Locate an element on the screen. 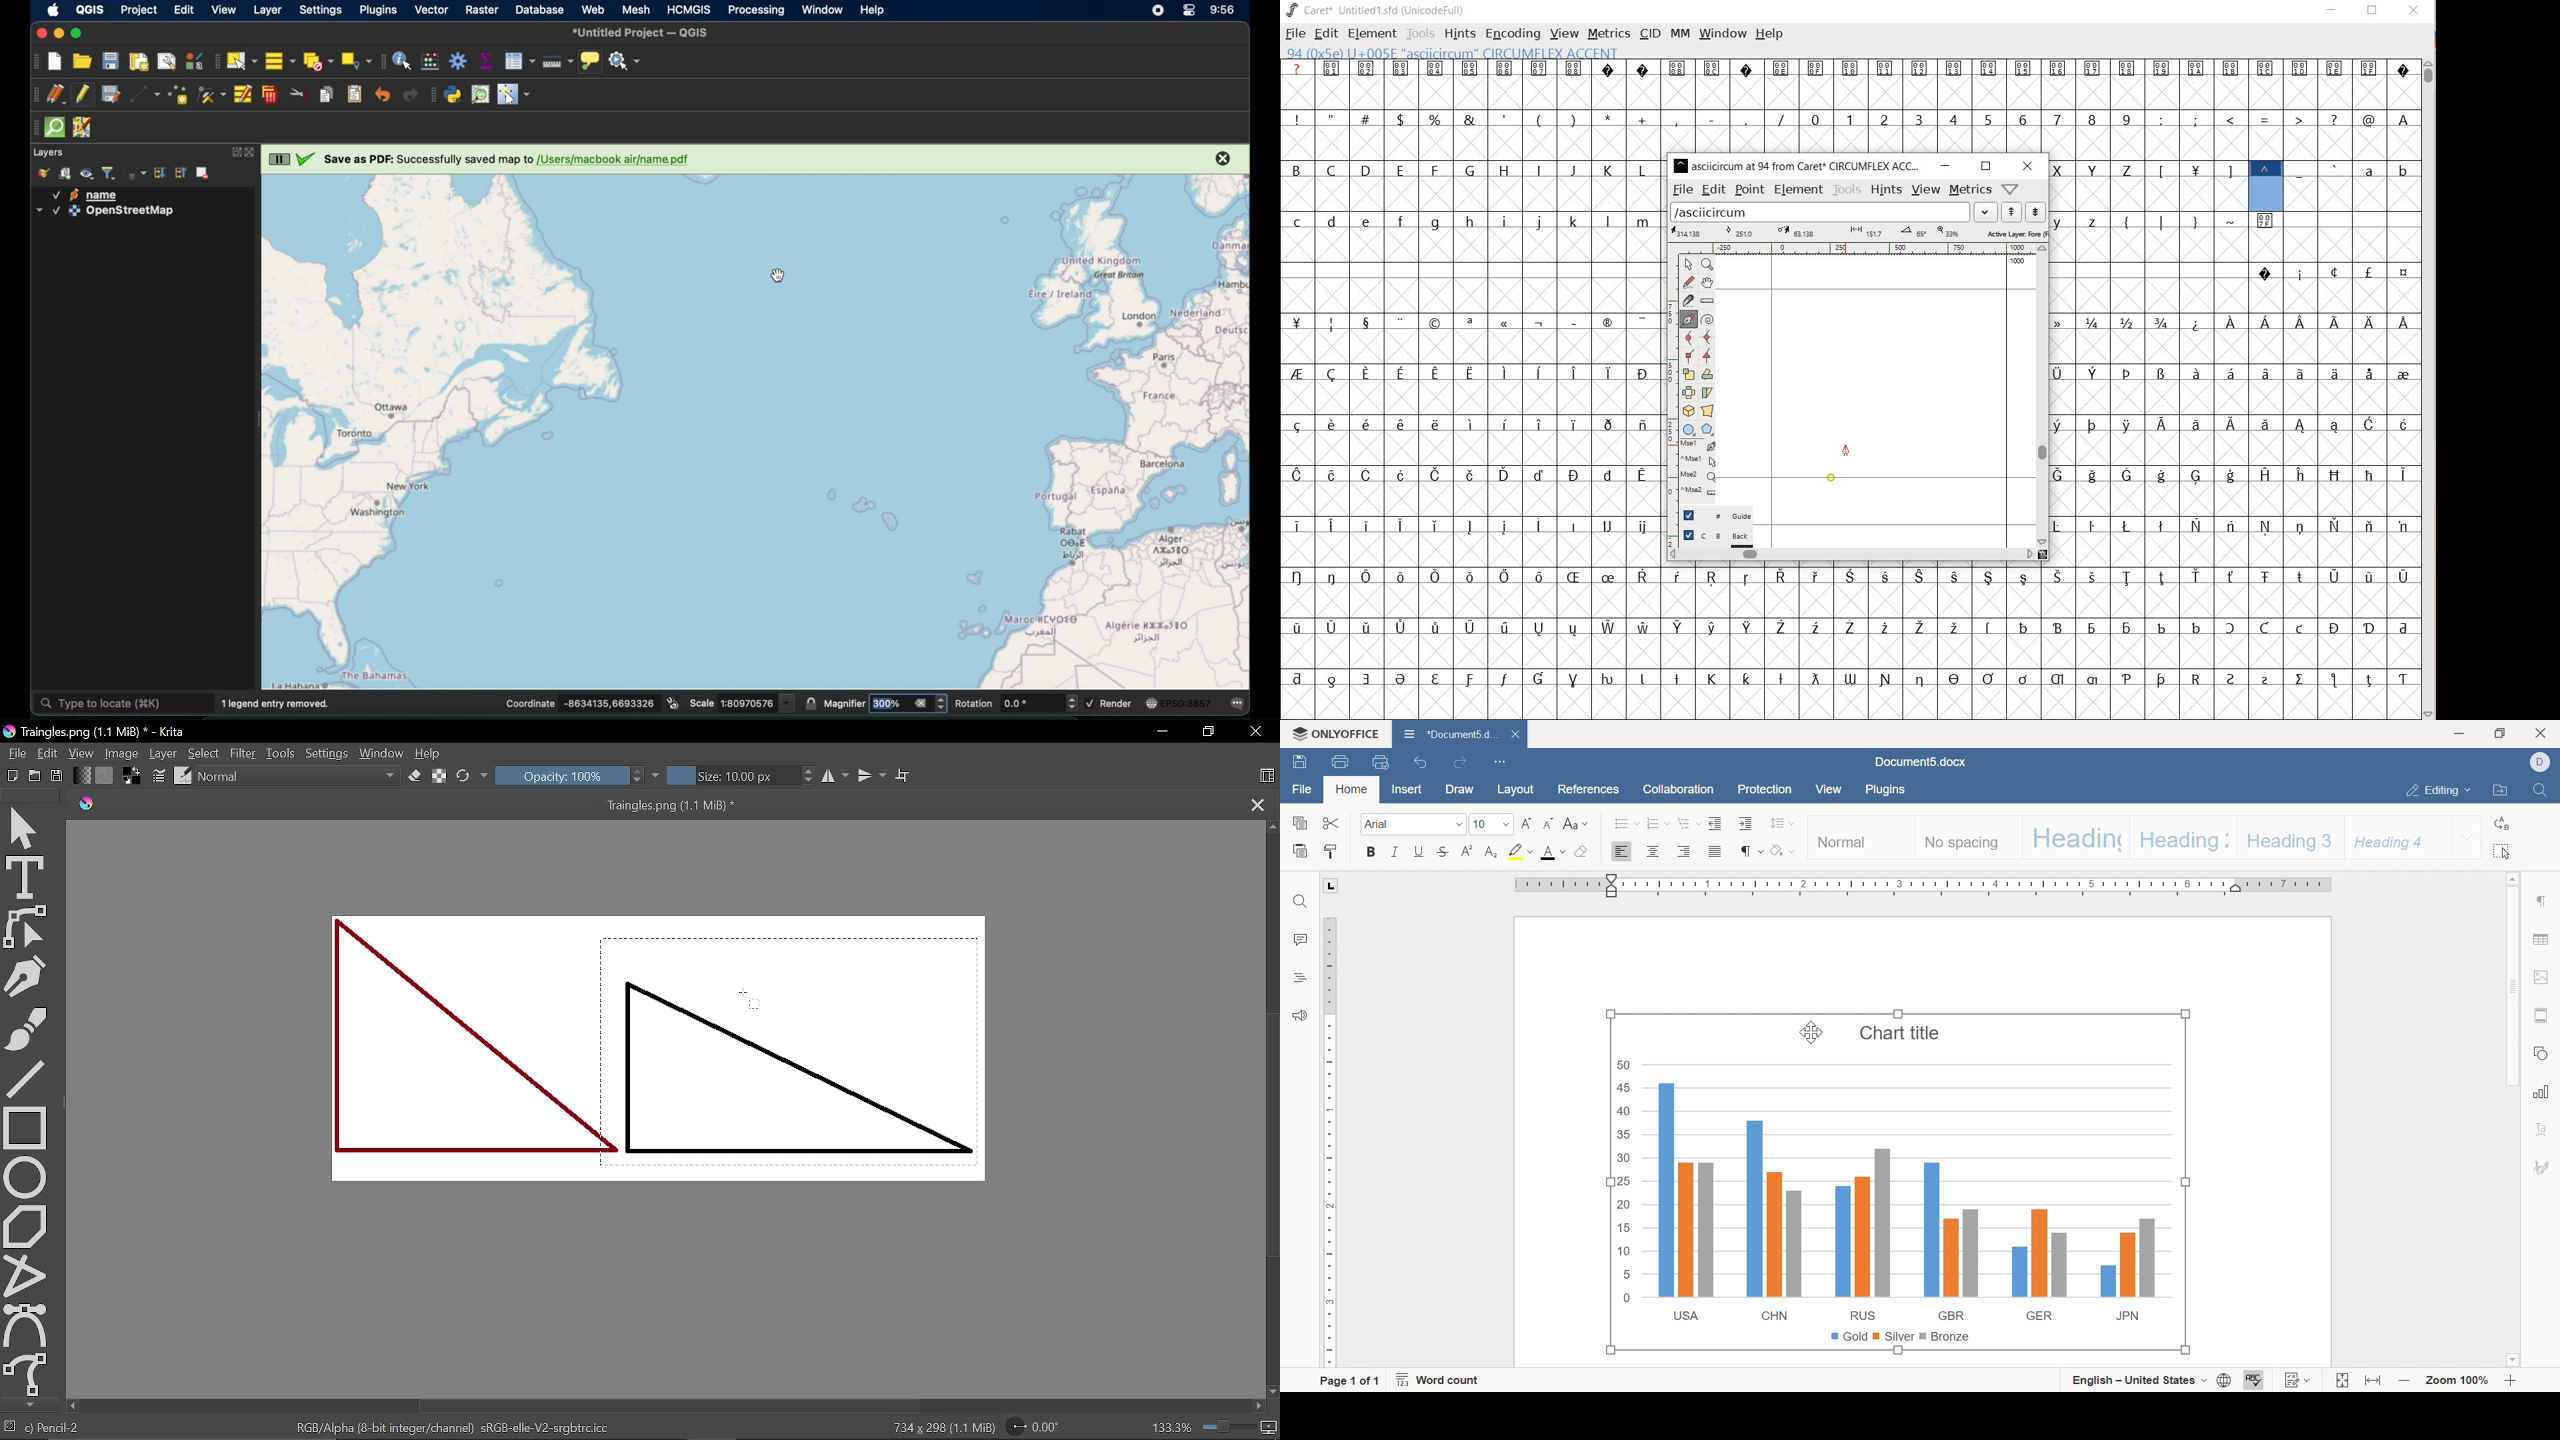 This screenshot has height=1456, width=2576. Minimize is located at coordinates (1161, 732).